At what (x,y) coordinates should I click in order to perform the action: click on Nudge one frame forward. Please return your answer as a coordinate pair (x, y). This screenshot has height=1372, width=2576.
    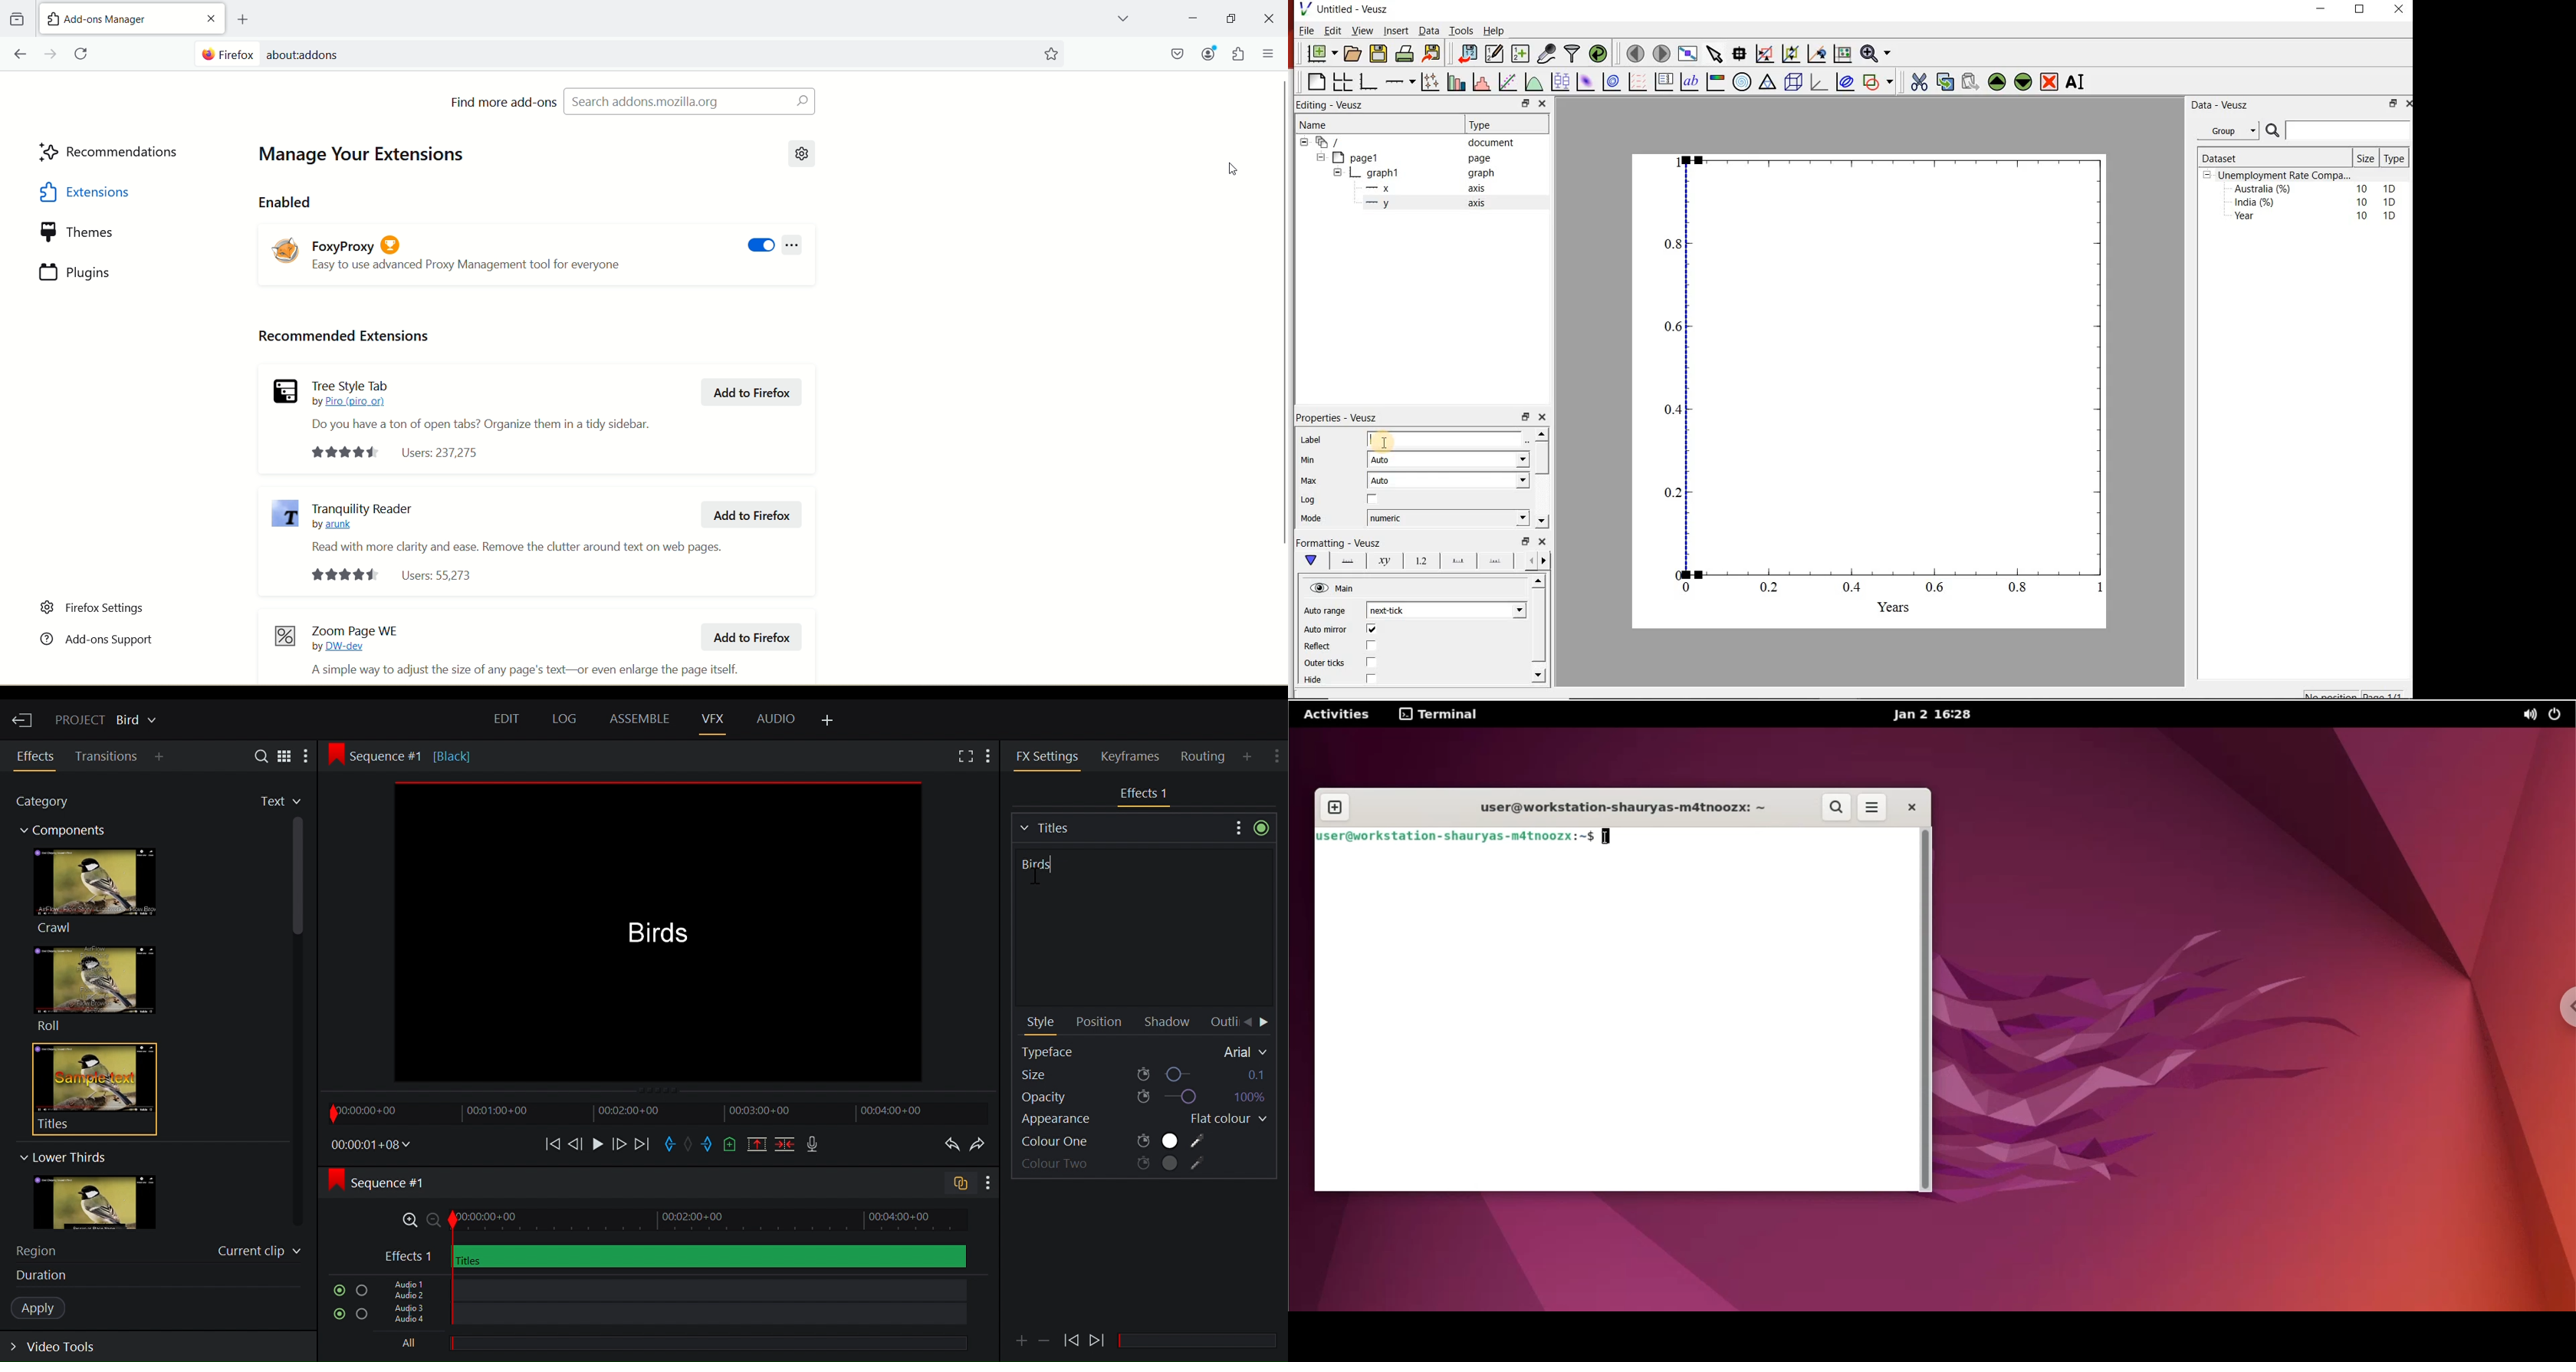
    Looking at the image, I should click on (618, 1144).